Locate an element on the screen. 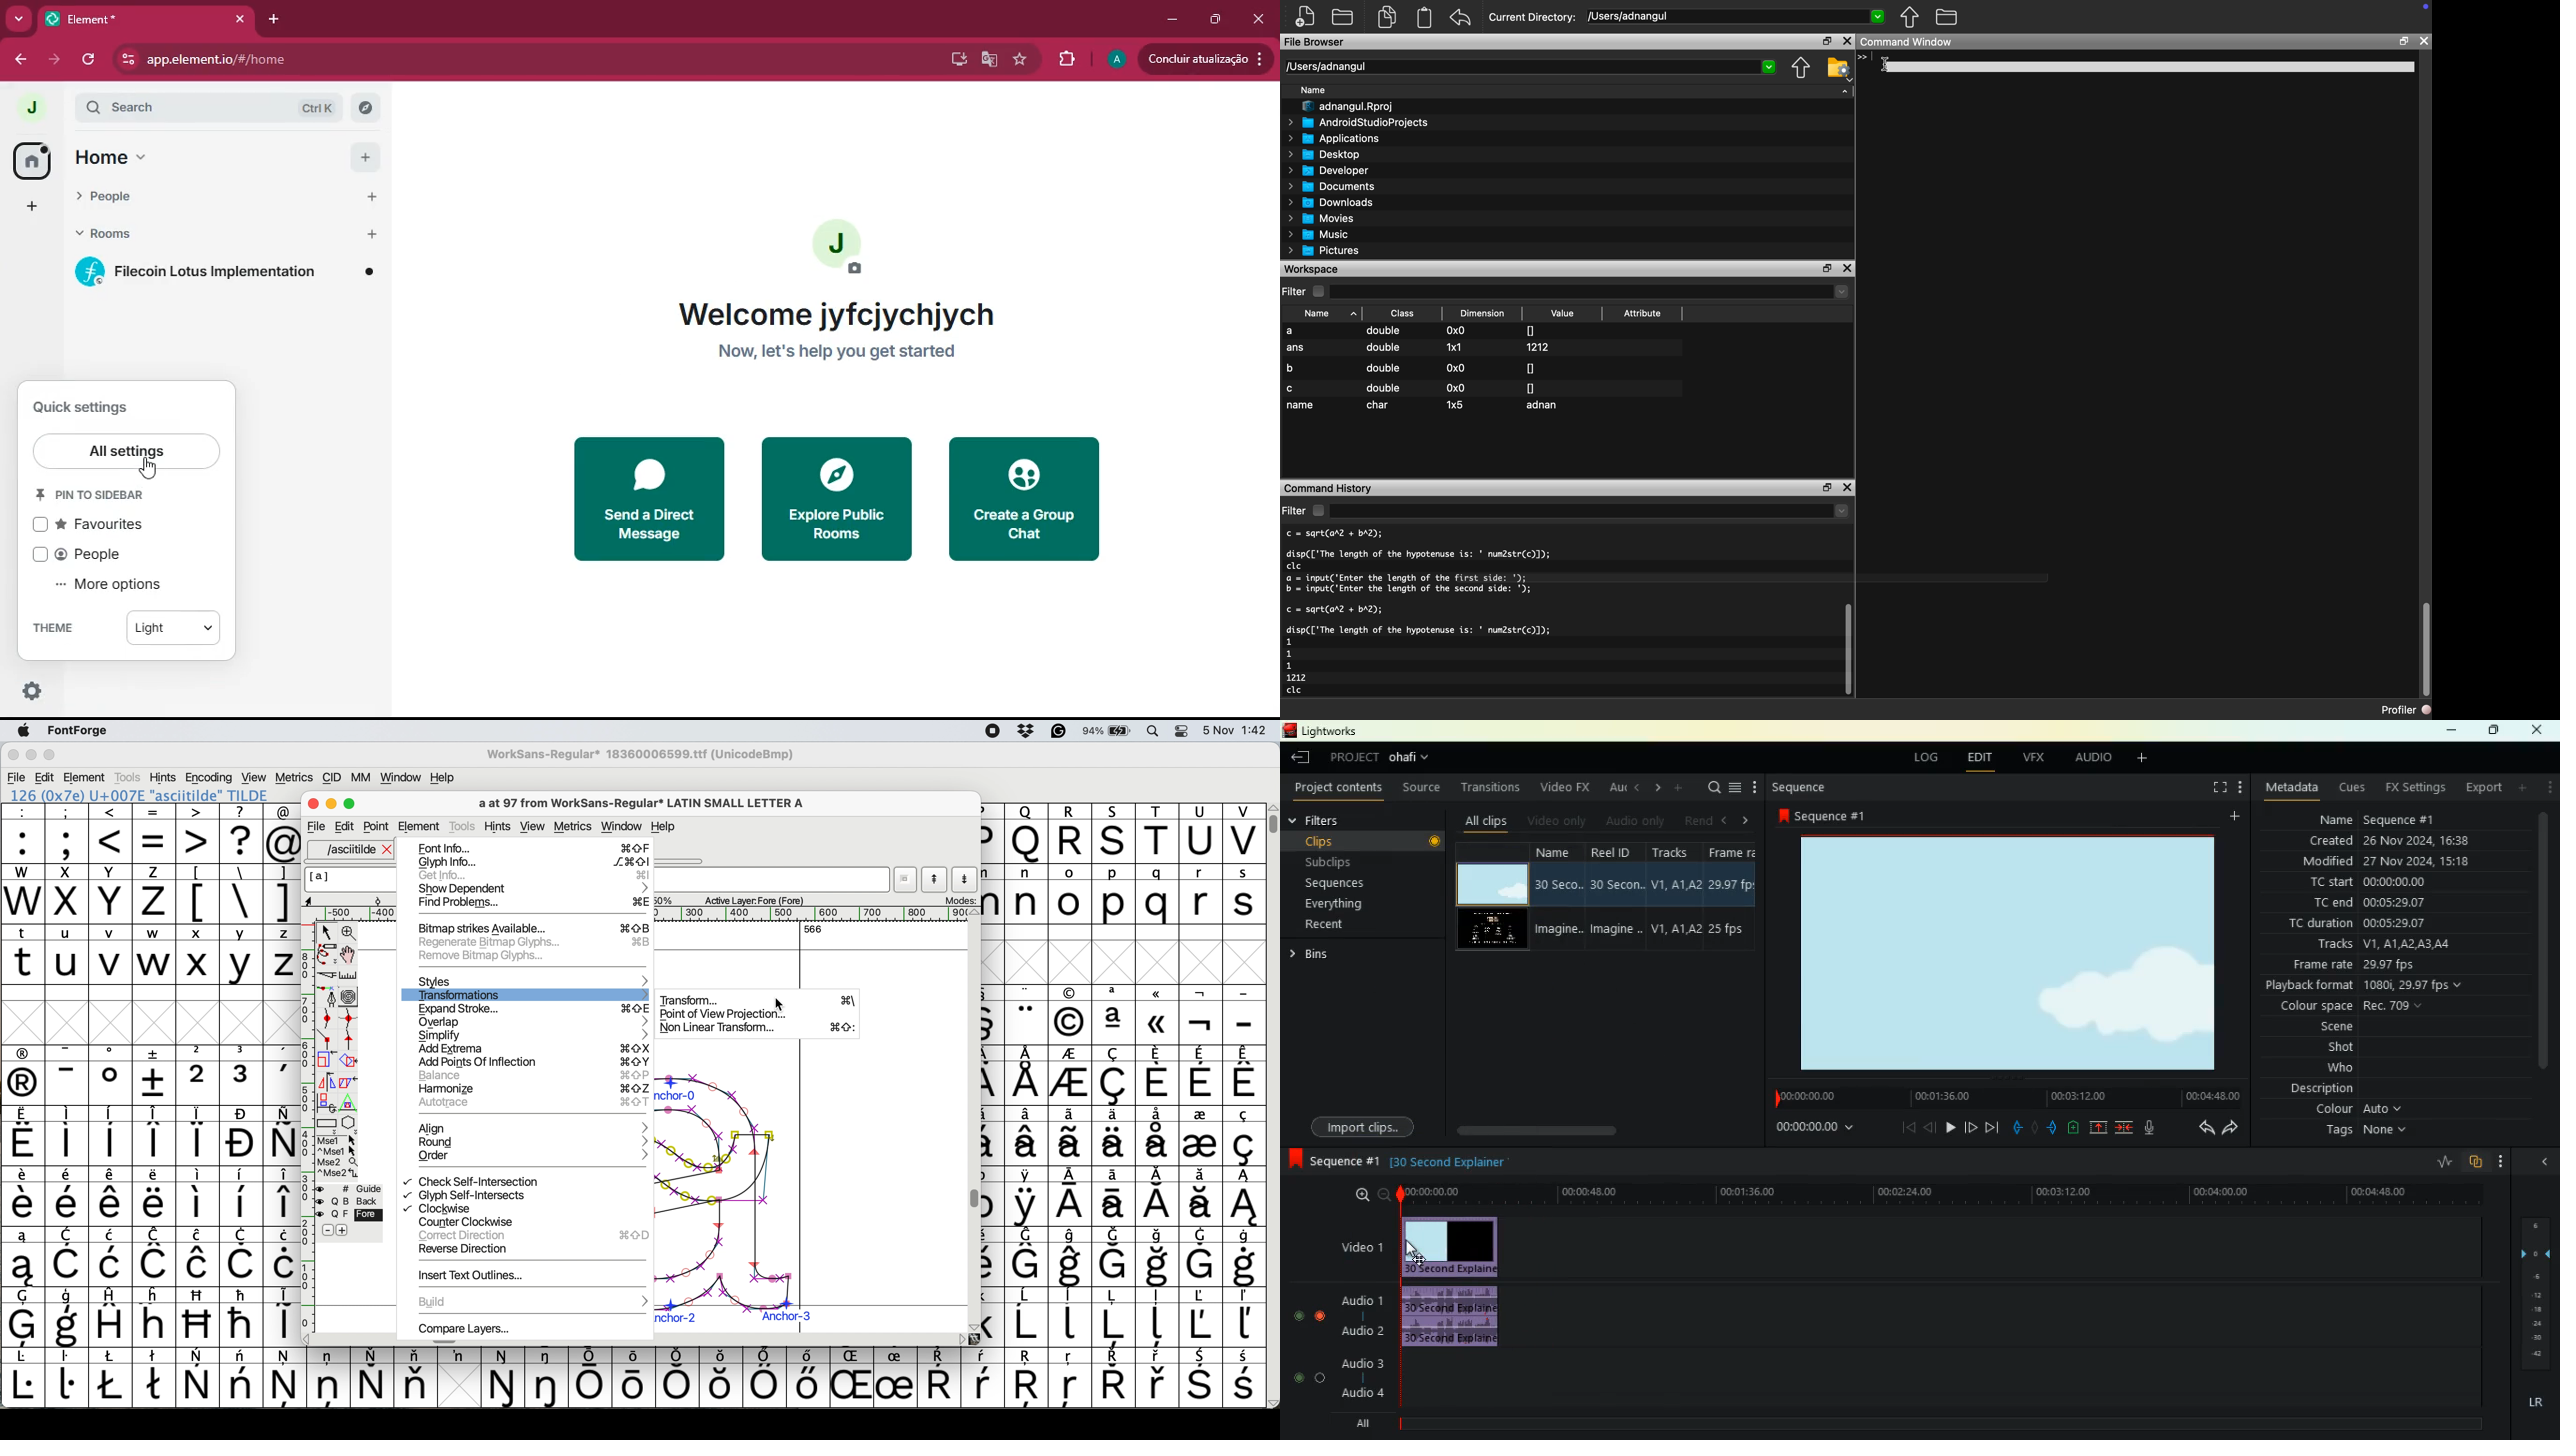 The height and width of the screenshot is (1456, 2576). quick settings is located at coordinates (99, 409).